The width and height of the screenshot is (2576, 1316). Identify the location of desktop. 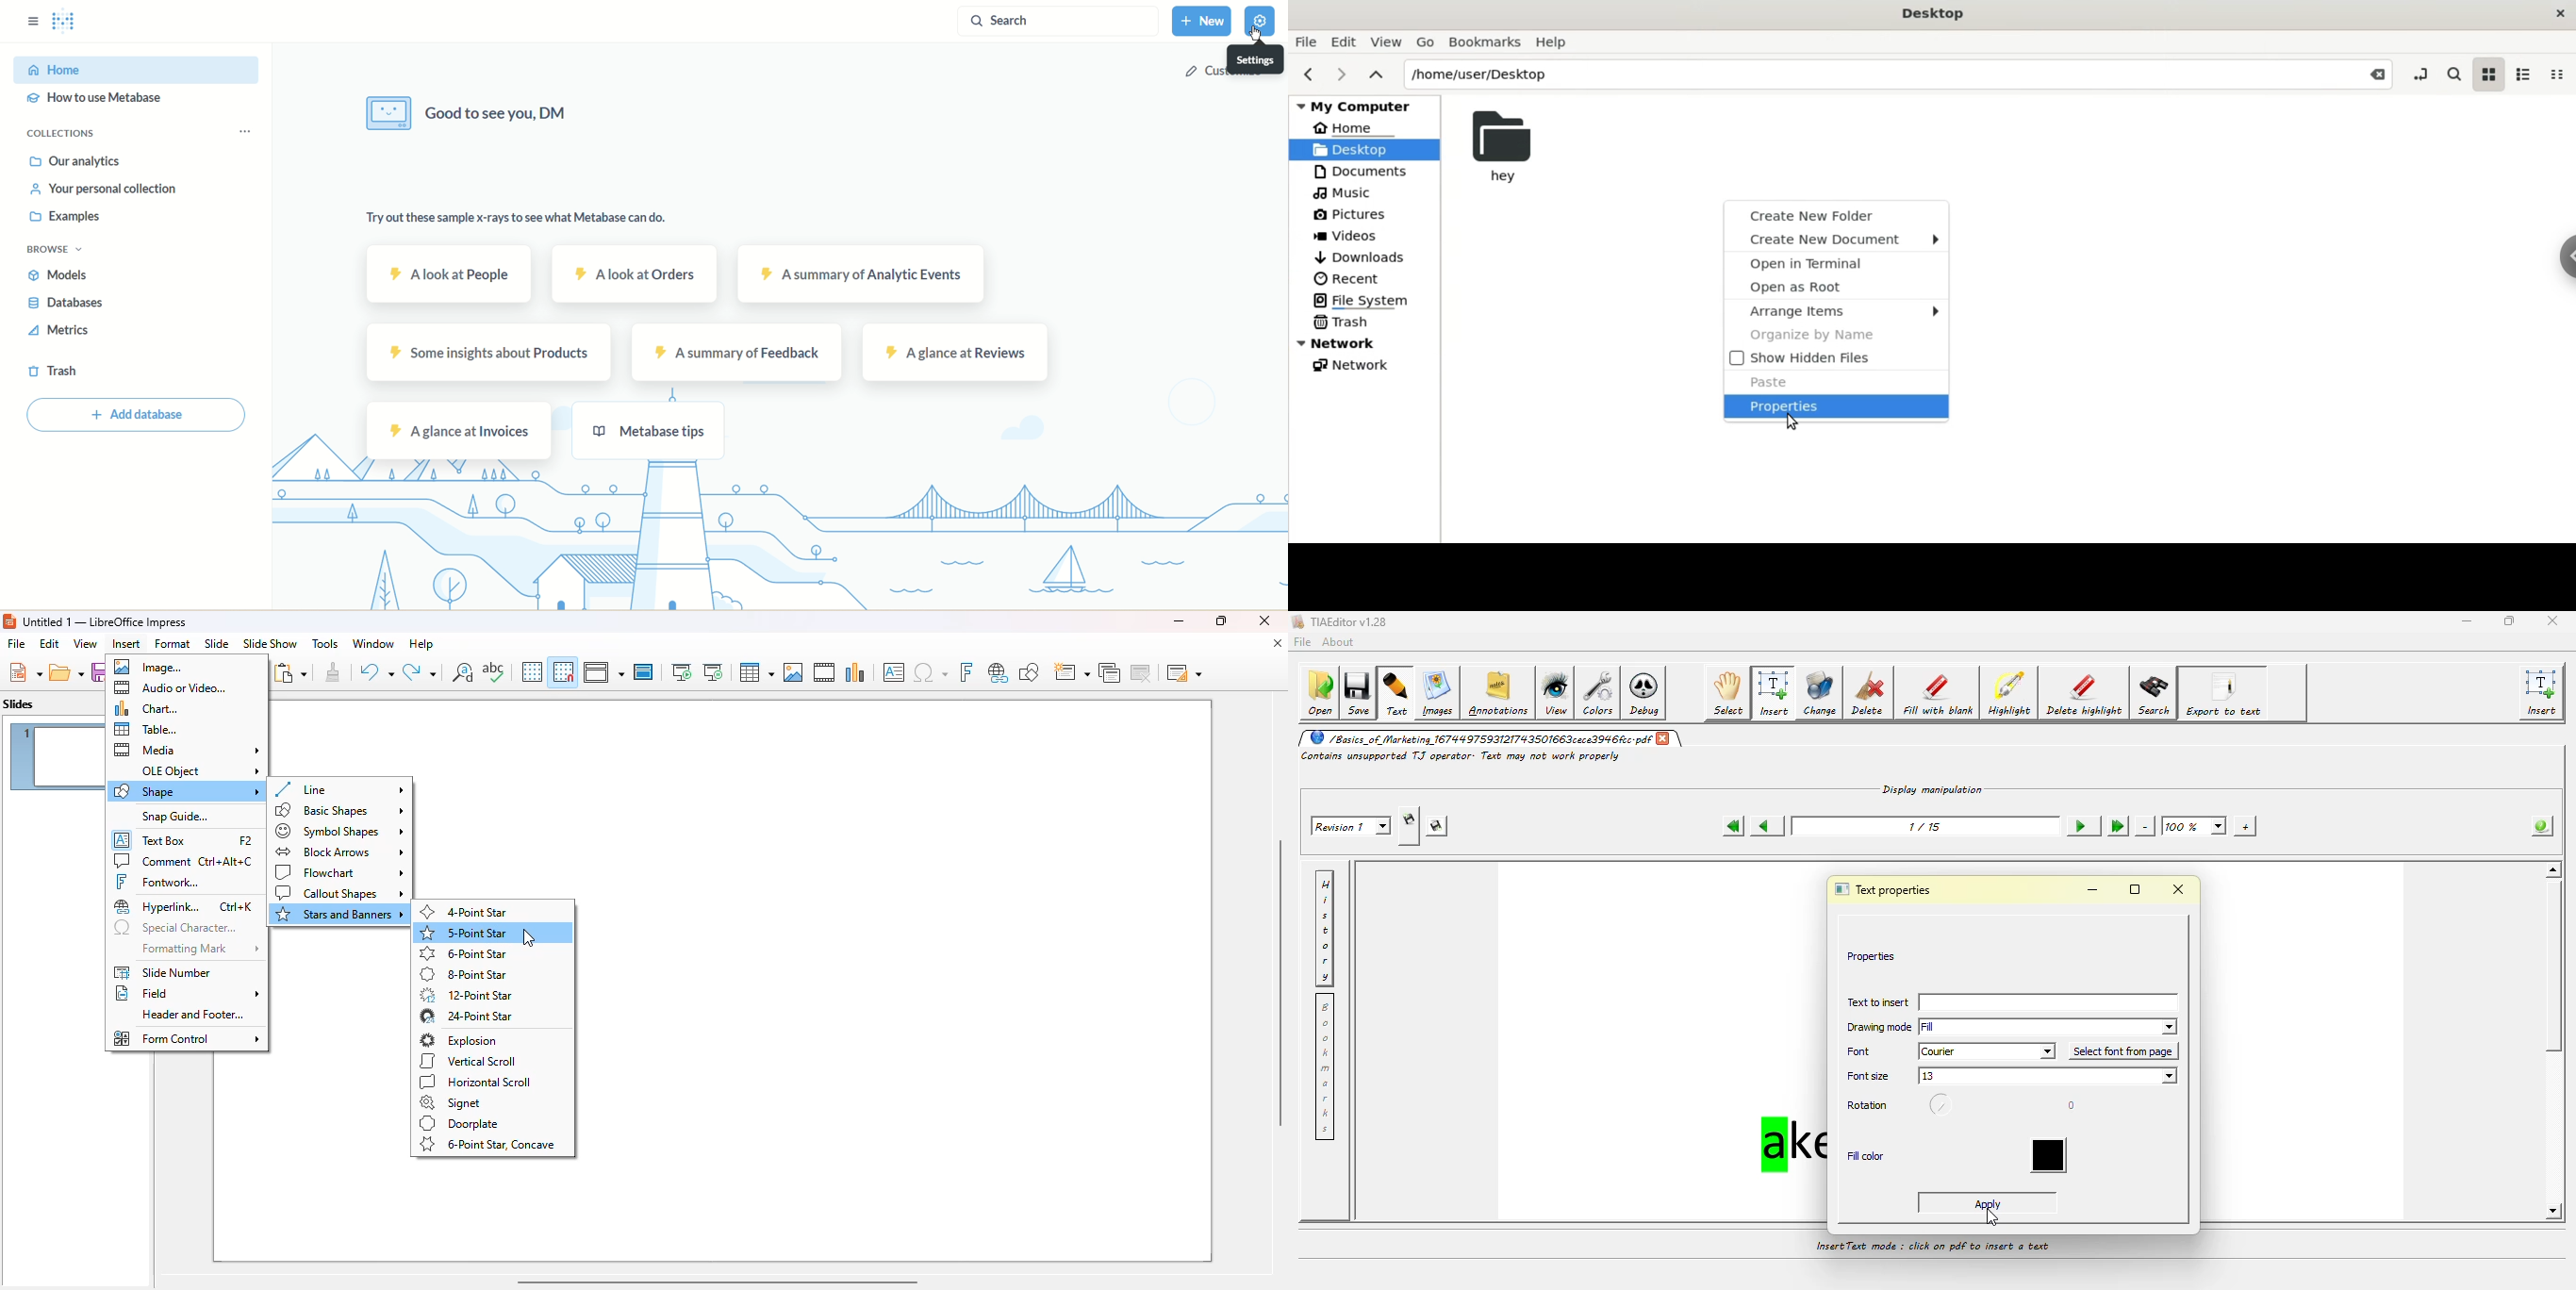
(1936, 14).